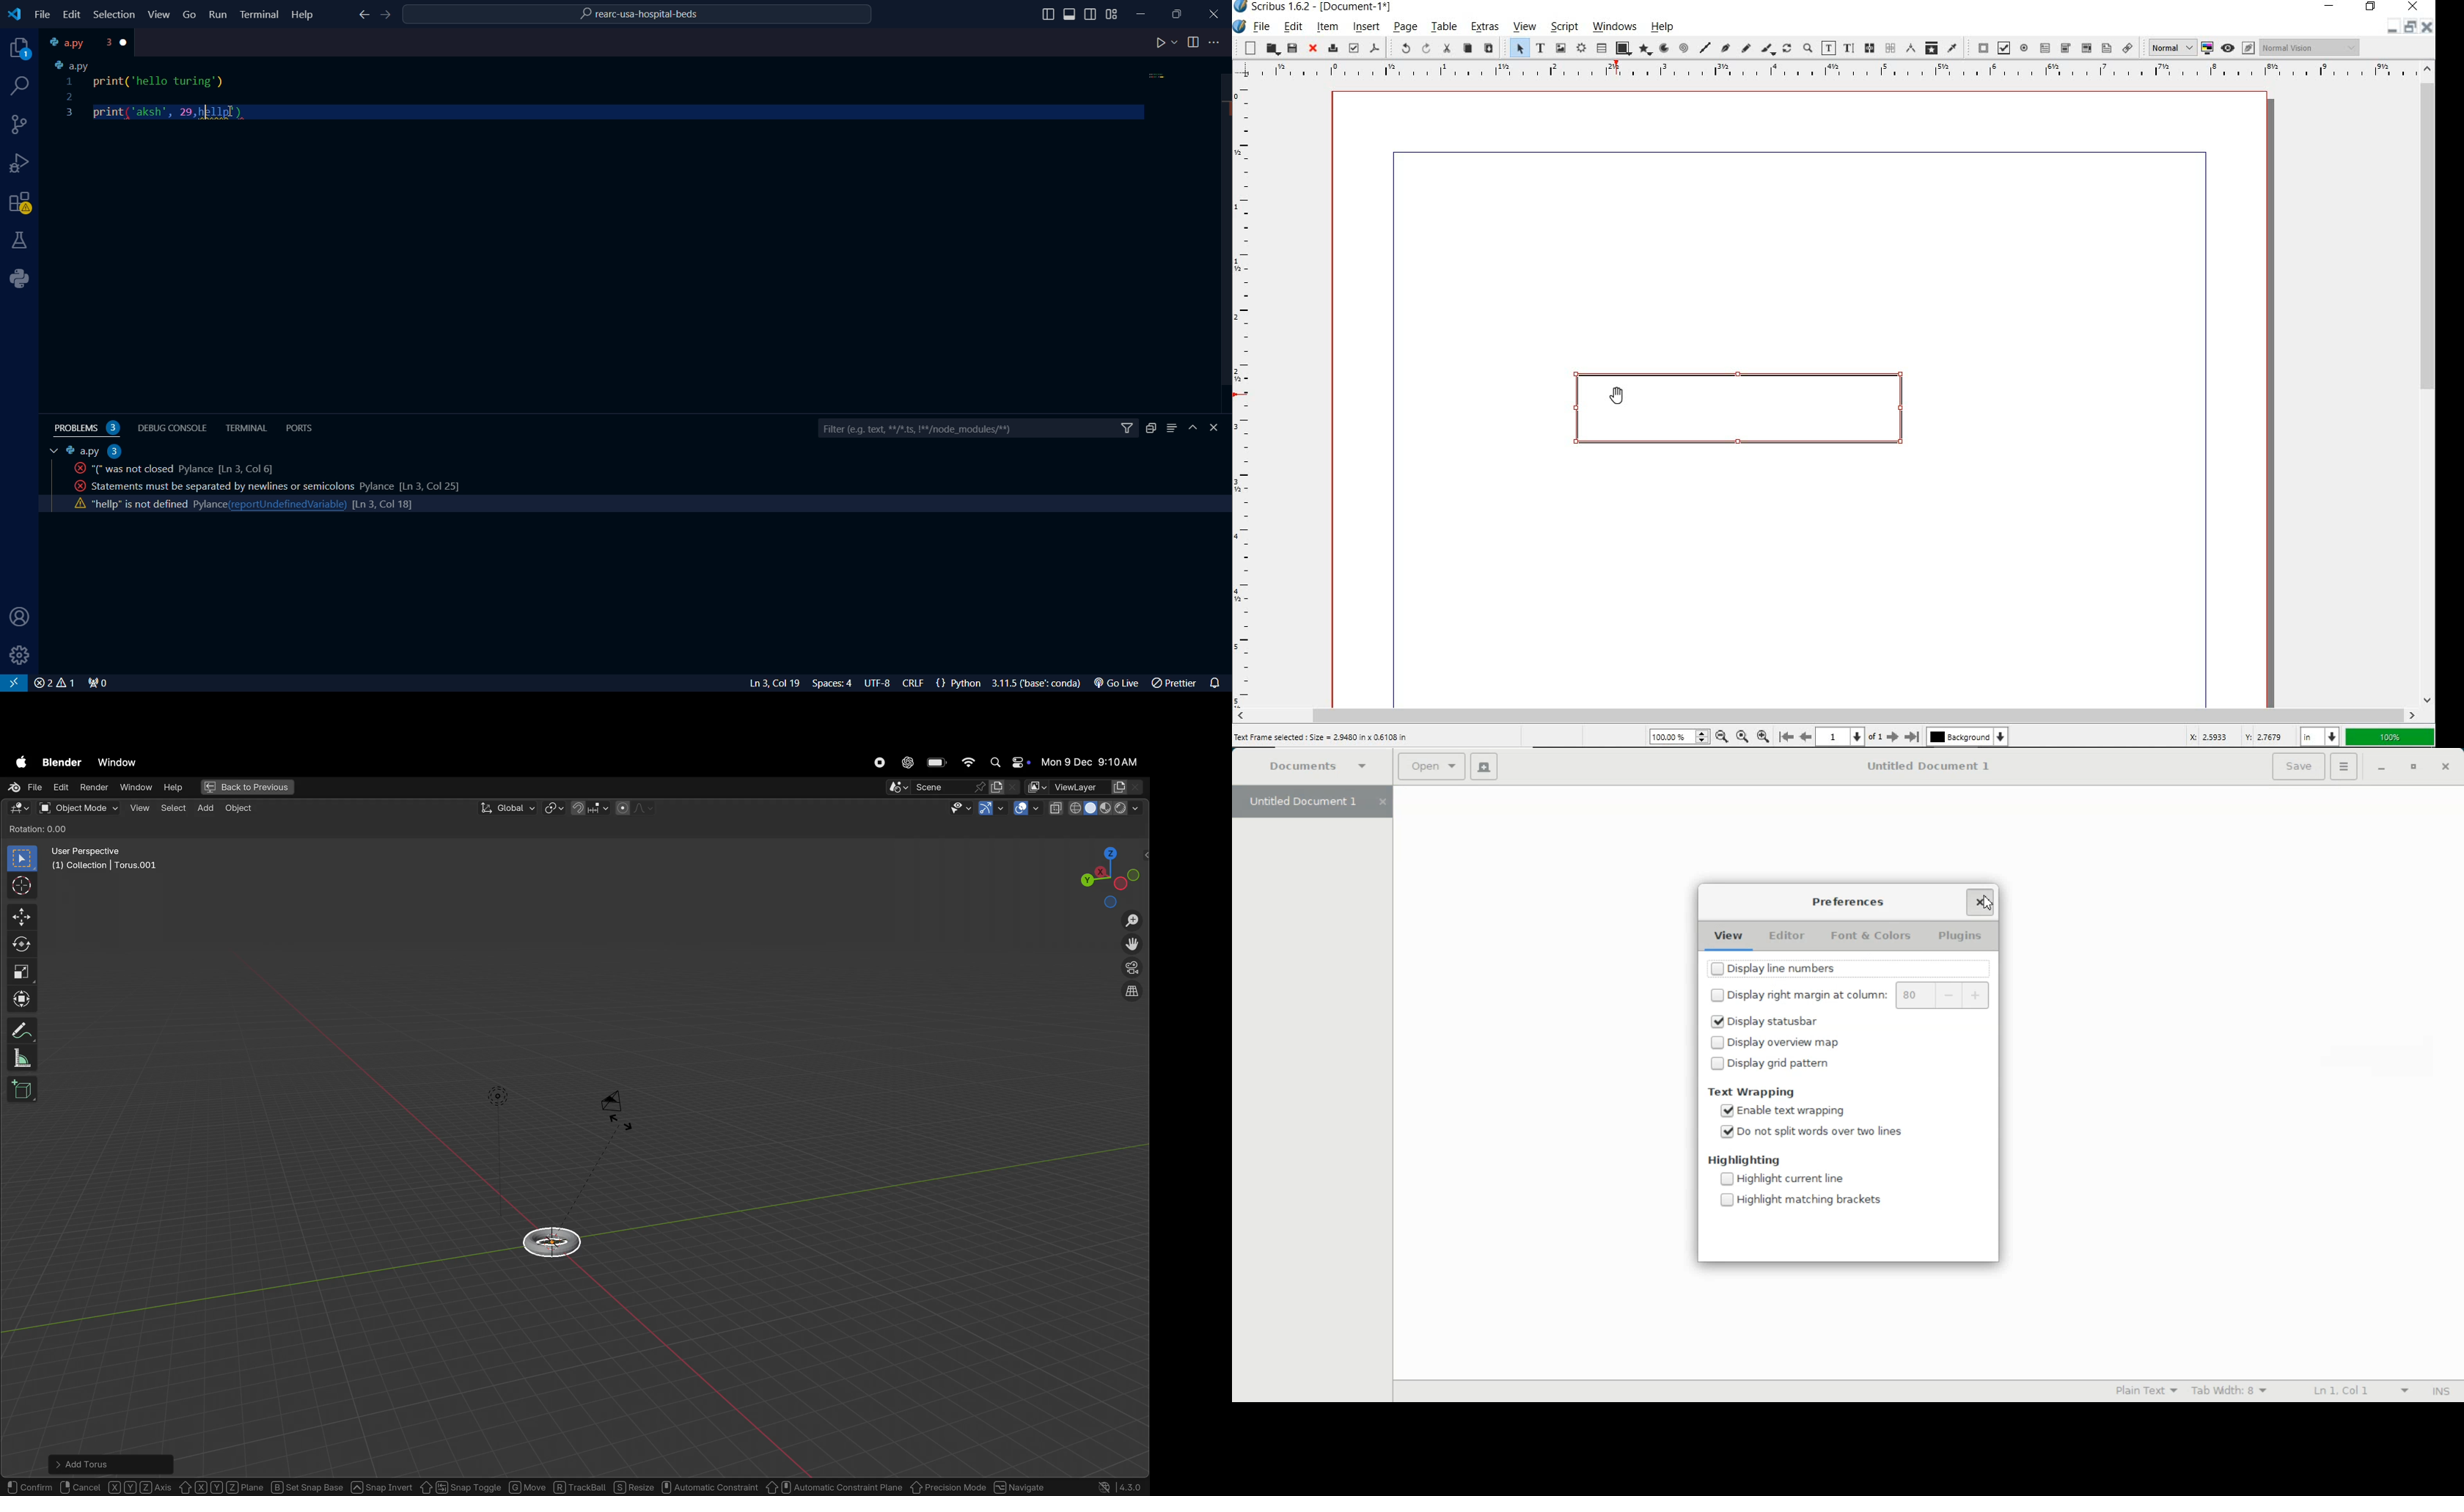 Image resolution: width=2464 pixels, height=1512 pixels. Describe the element at coordinates (1768, 49) in the screenshot. I see `calligraphic line` at that location.